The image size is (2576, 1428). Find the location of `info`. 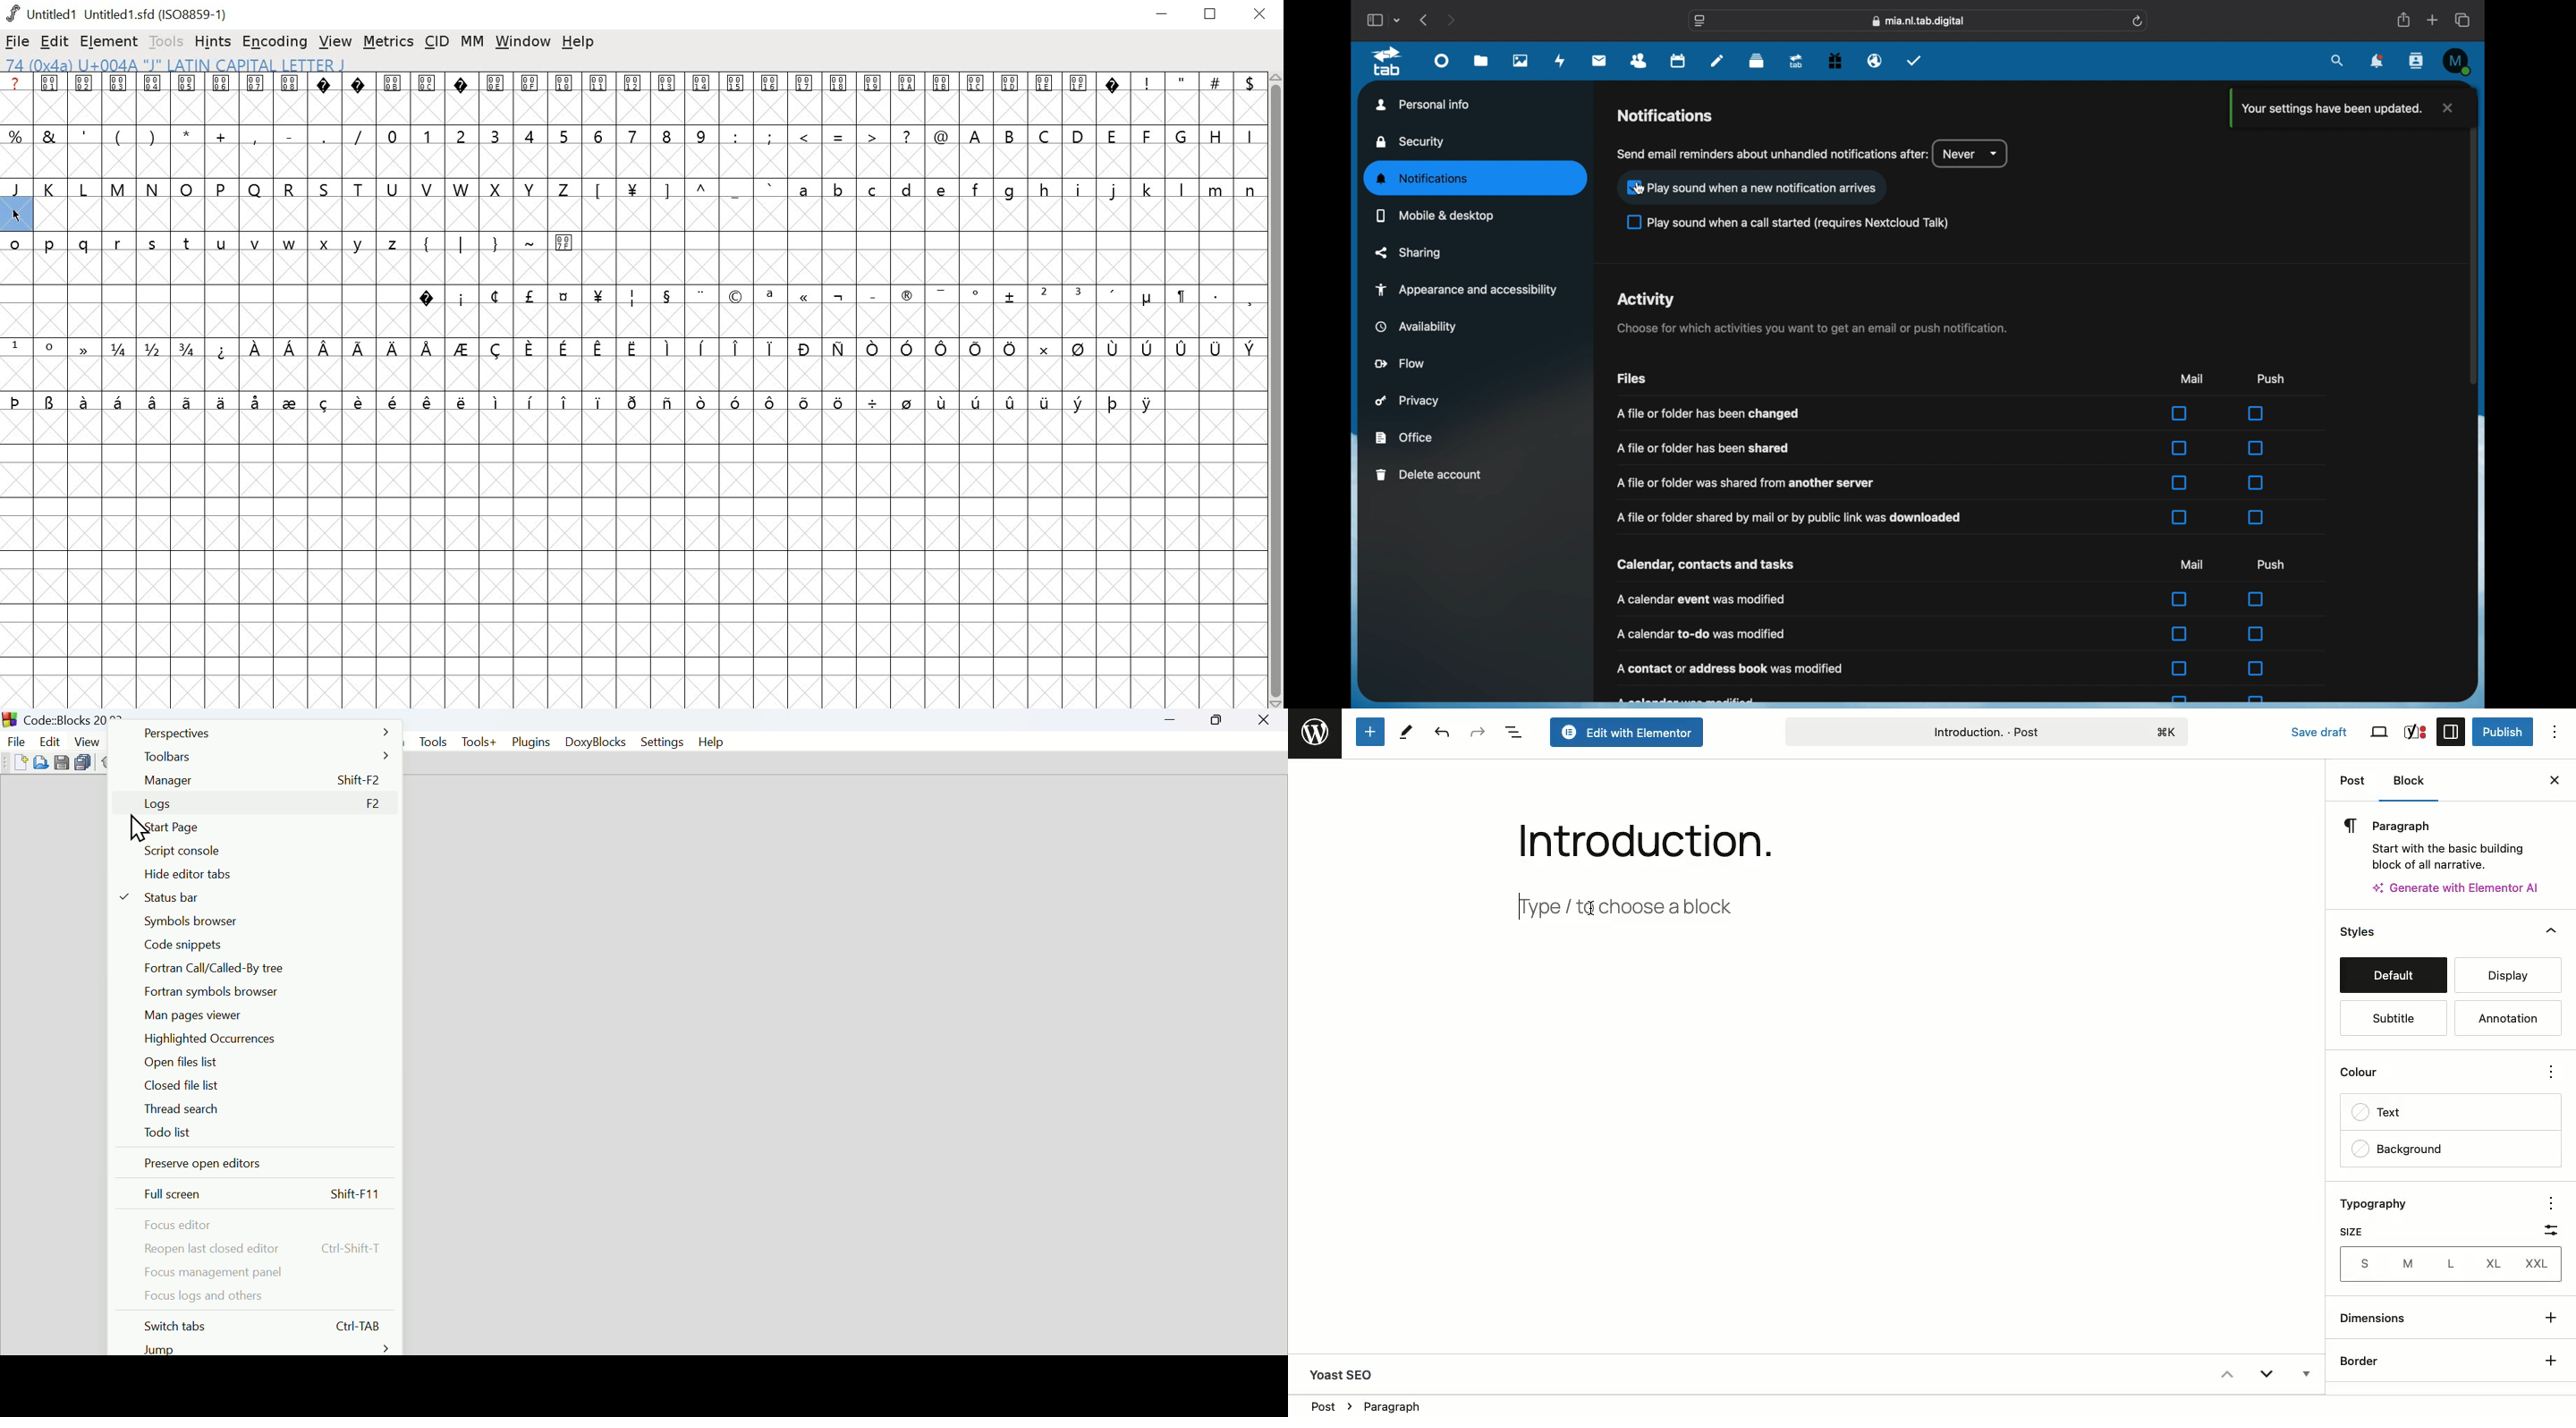

info is located at coordinates (1812, 328).